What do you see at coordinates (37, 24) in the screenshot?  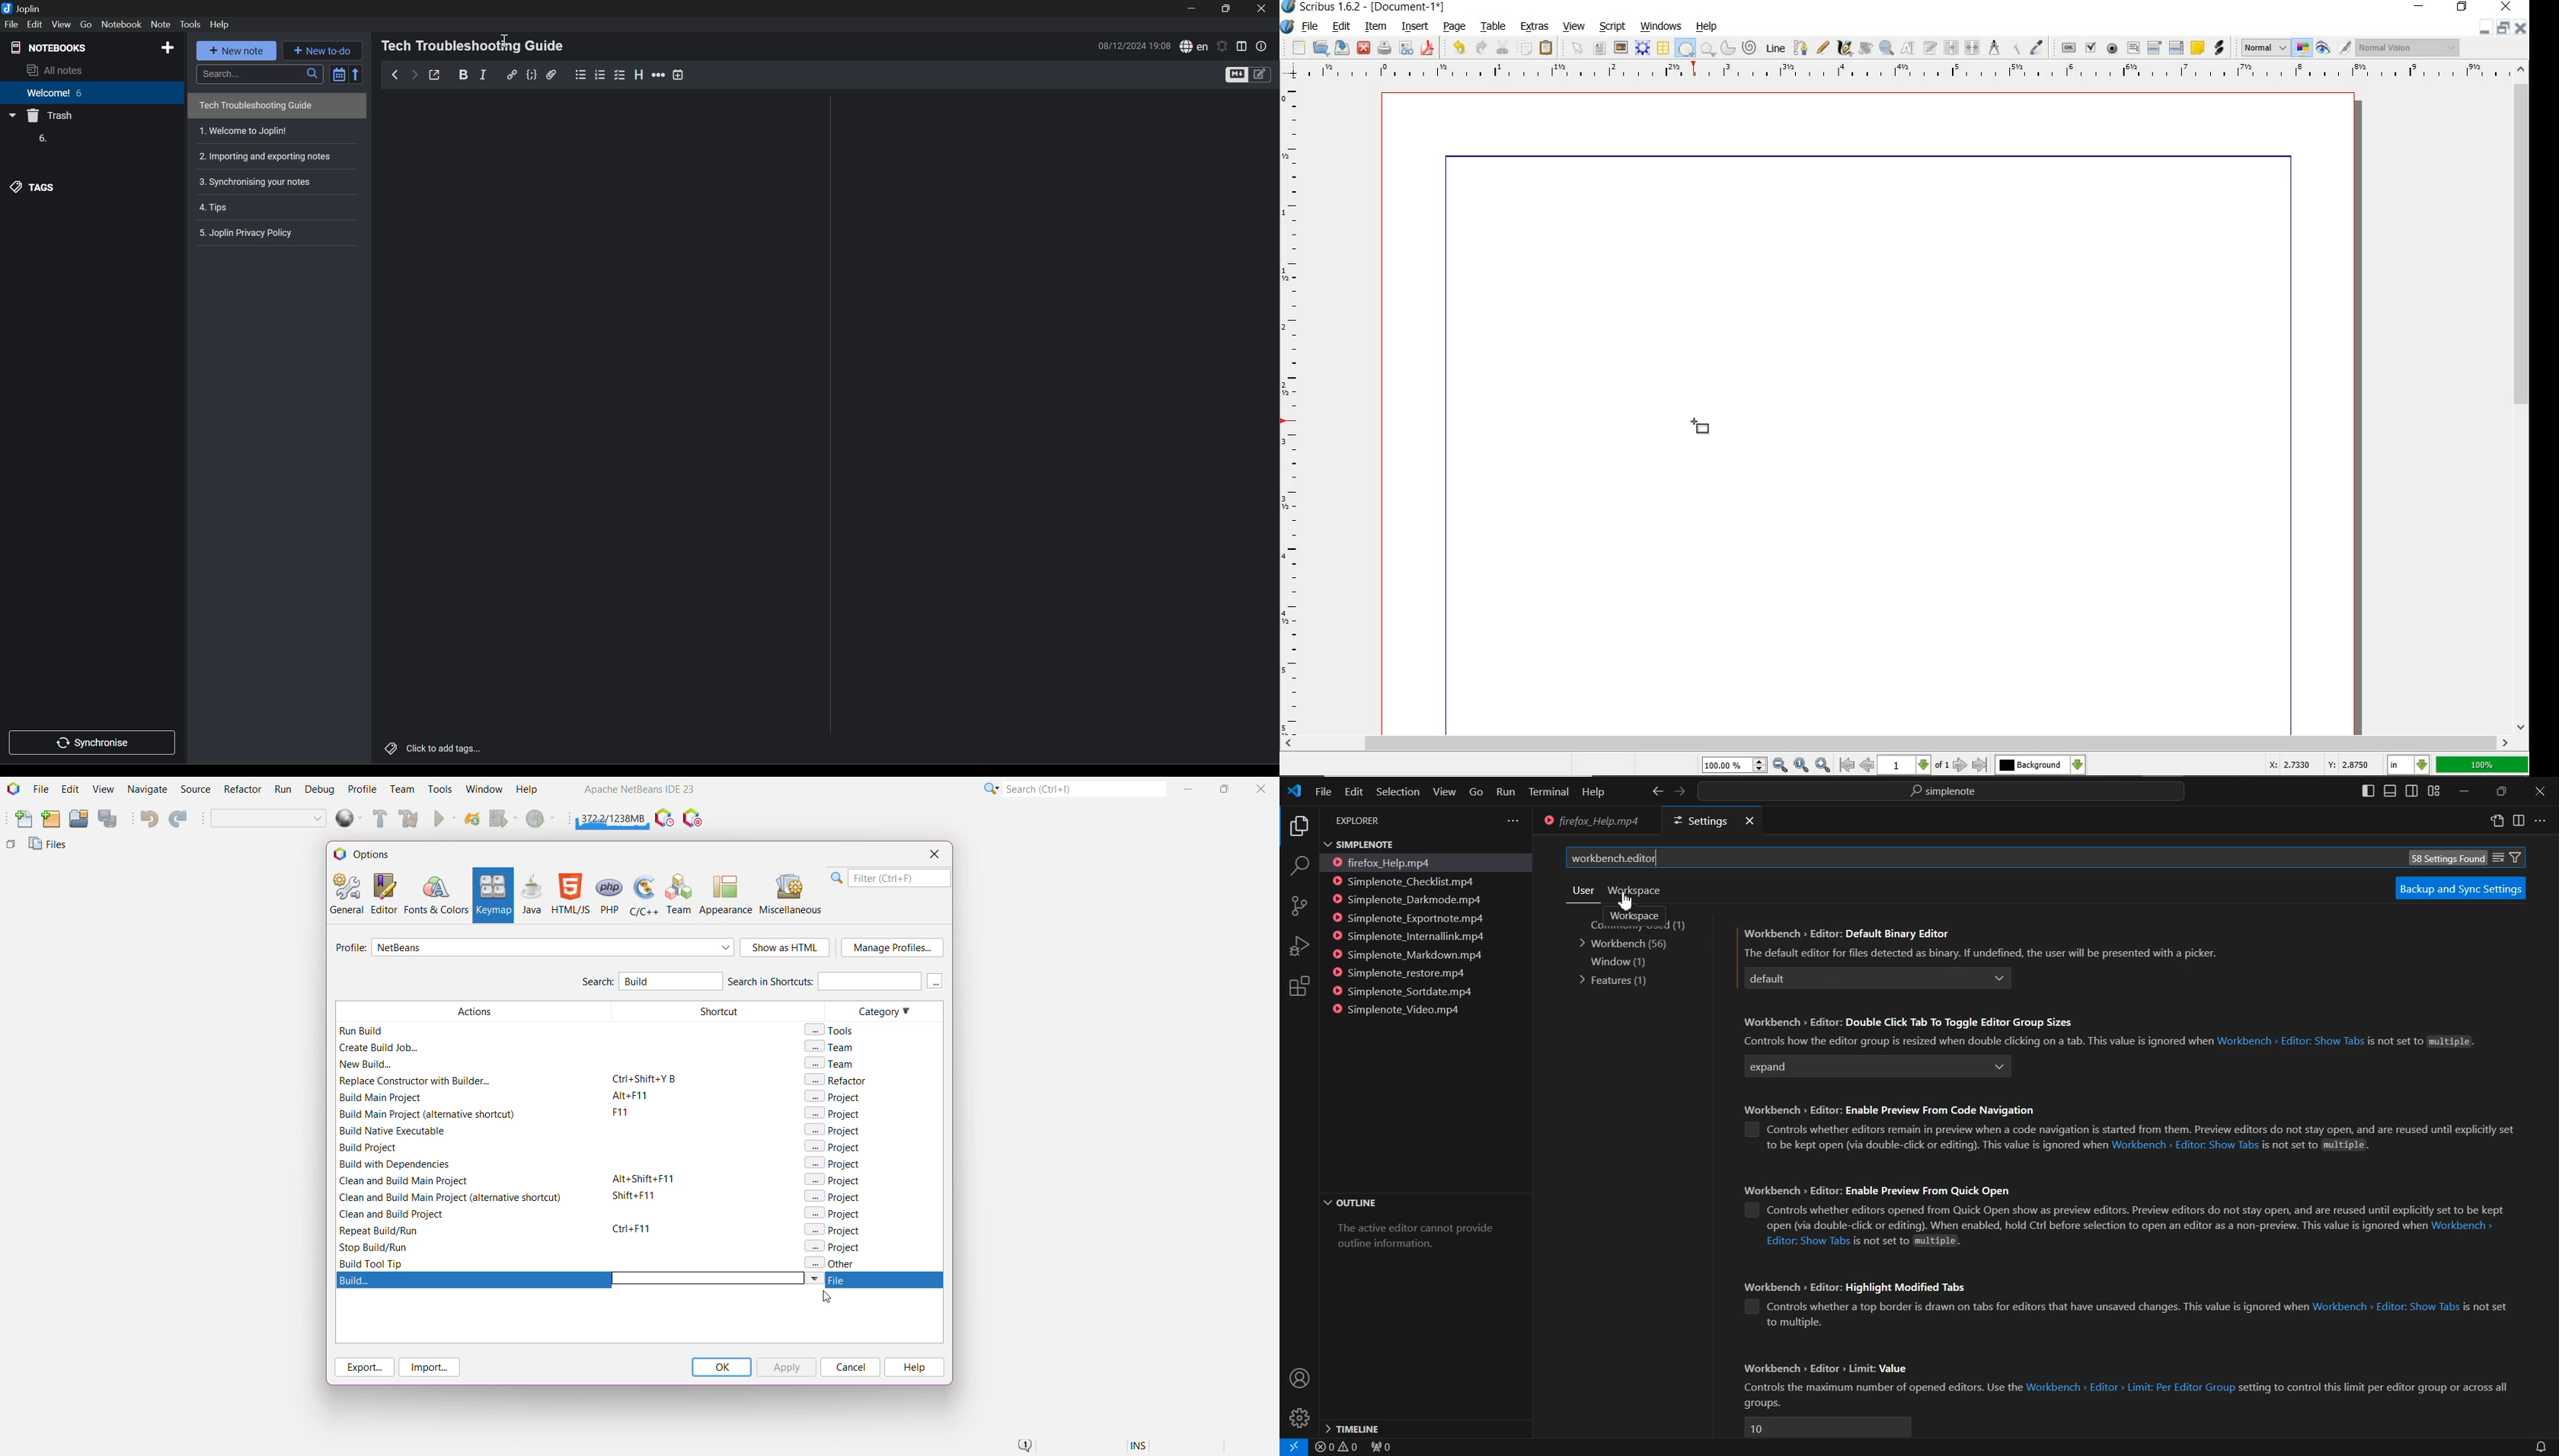 I see `Edit` at bounding box center [37, 24].